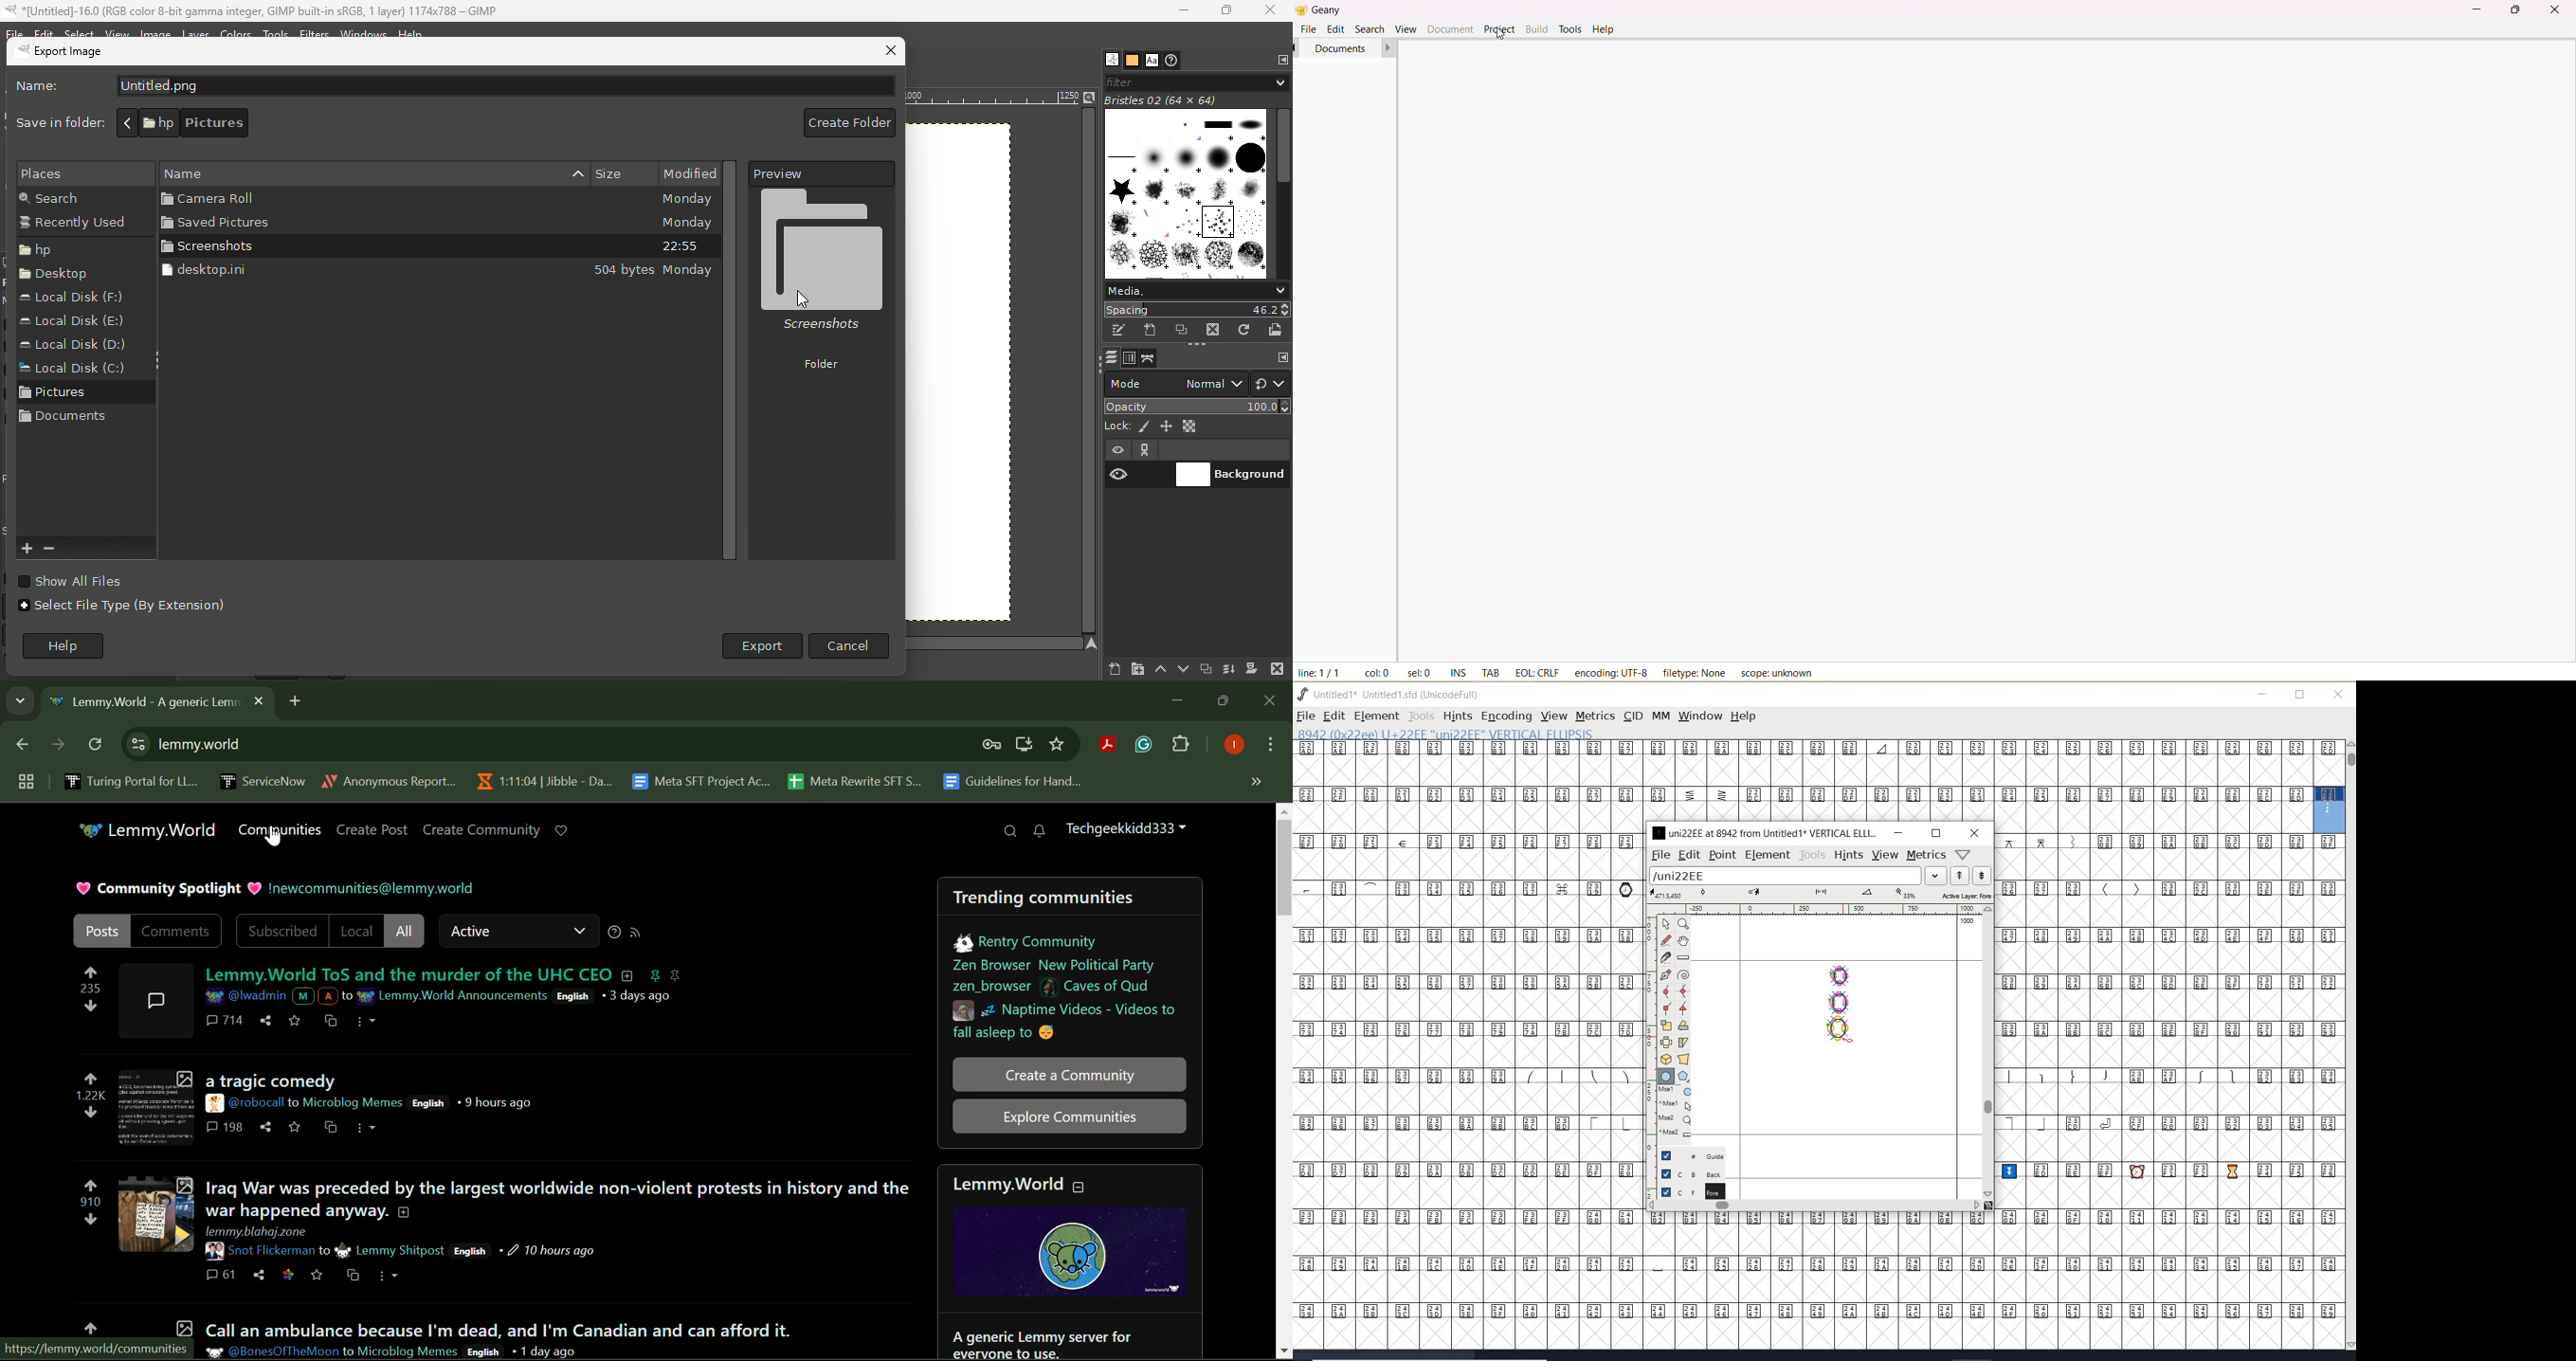 The height and width of the screenshot is (1372, 2576). What do you see at coordinates (1014, 781) in the screenshot?
I see `Guidelines for Handling` at bounding box center [1014, 781].